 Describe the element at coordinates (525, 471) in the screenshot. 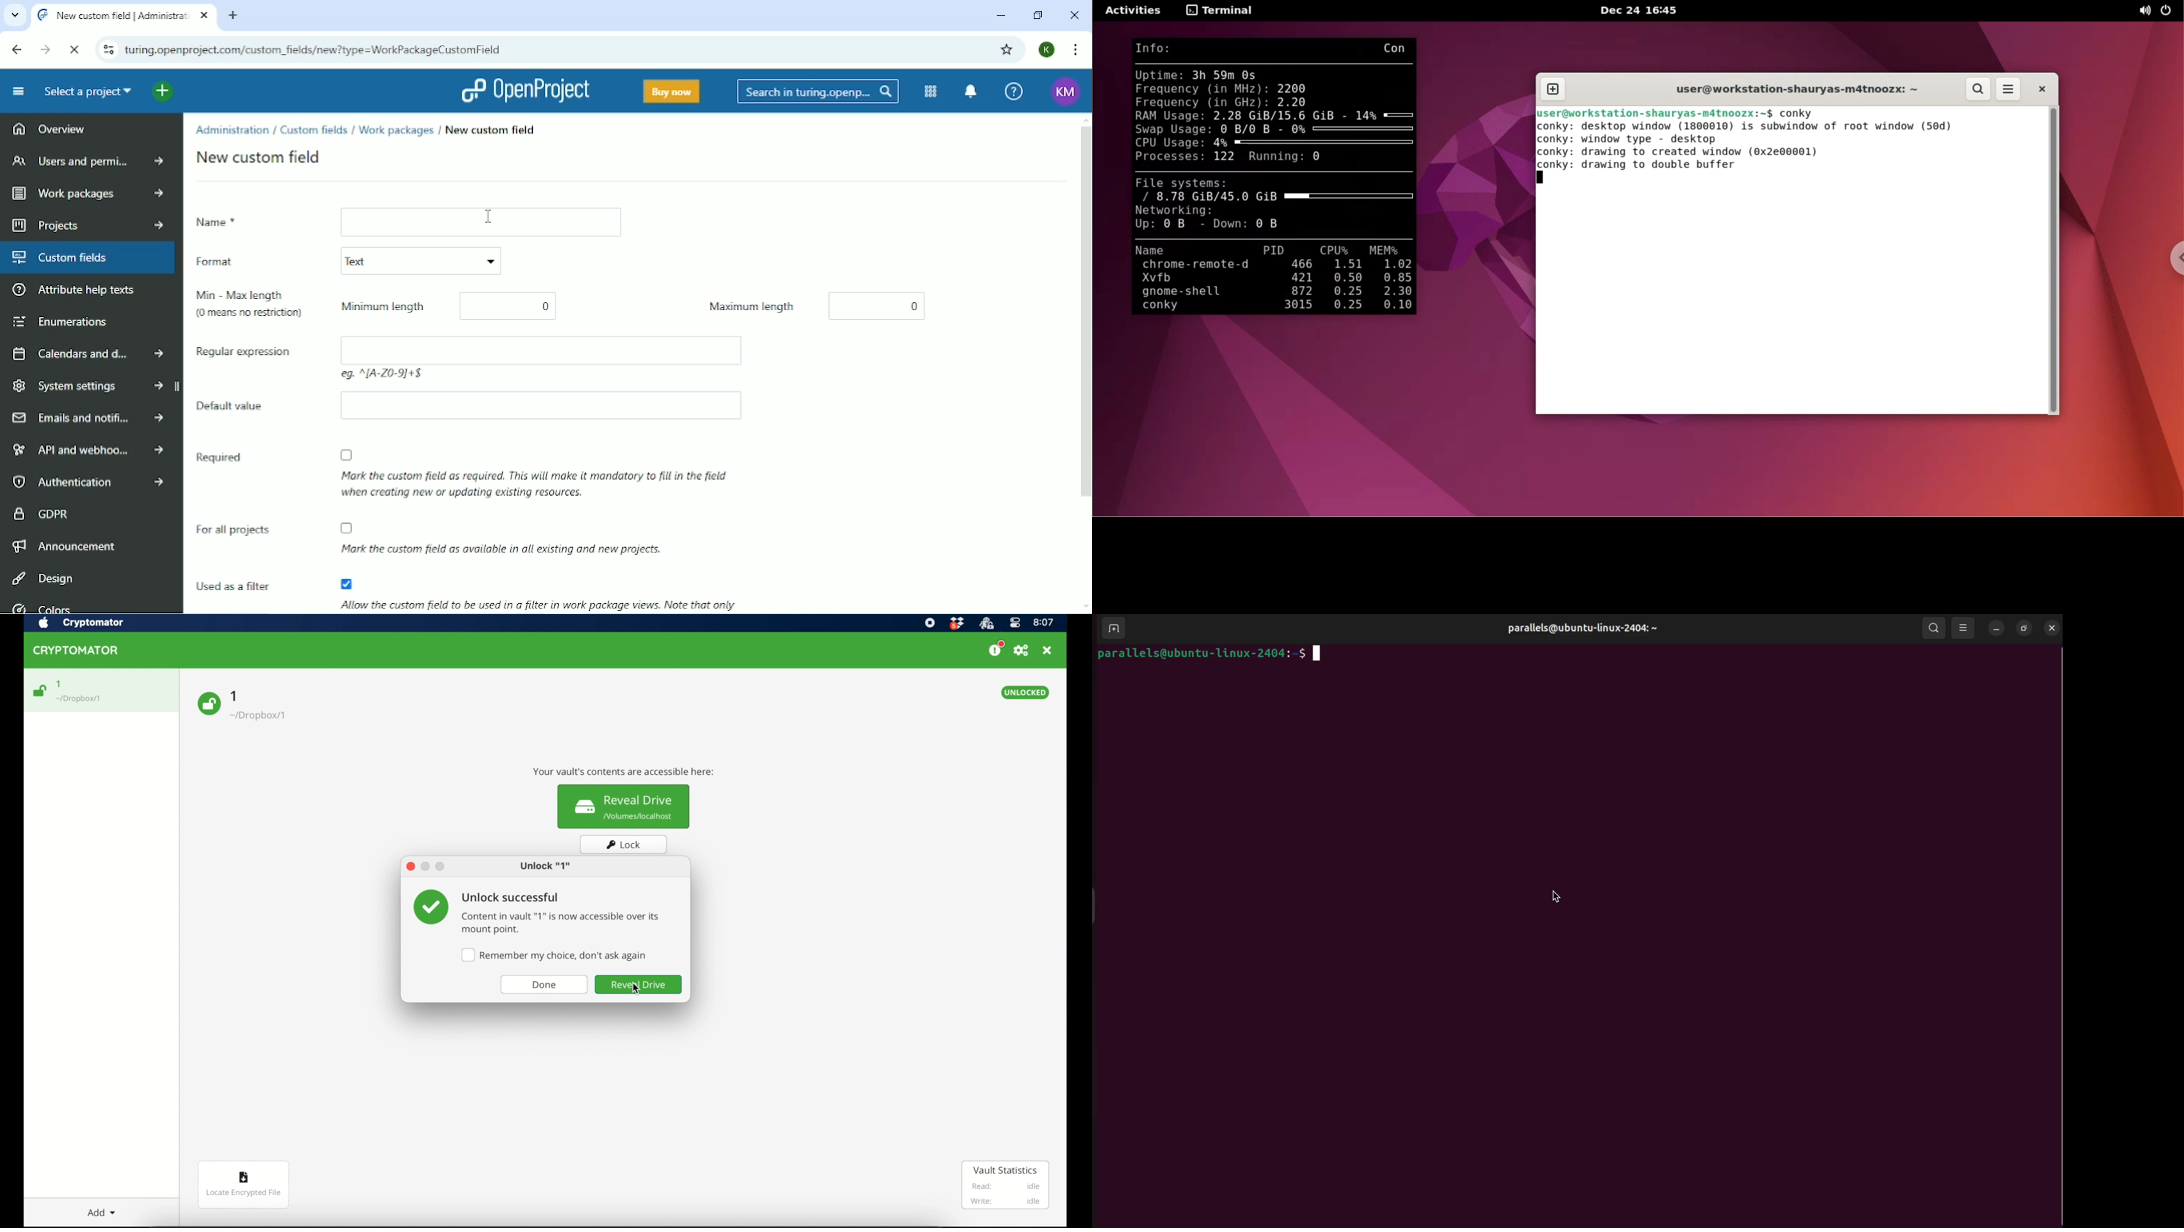

I see `Mark the custom field as required. THis will make it mandatory to fill in the field when creating new or updating existing resources` at that location.